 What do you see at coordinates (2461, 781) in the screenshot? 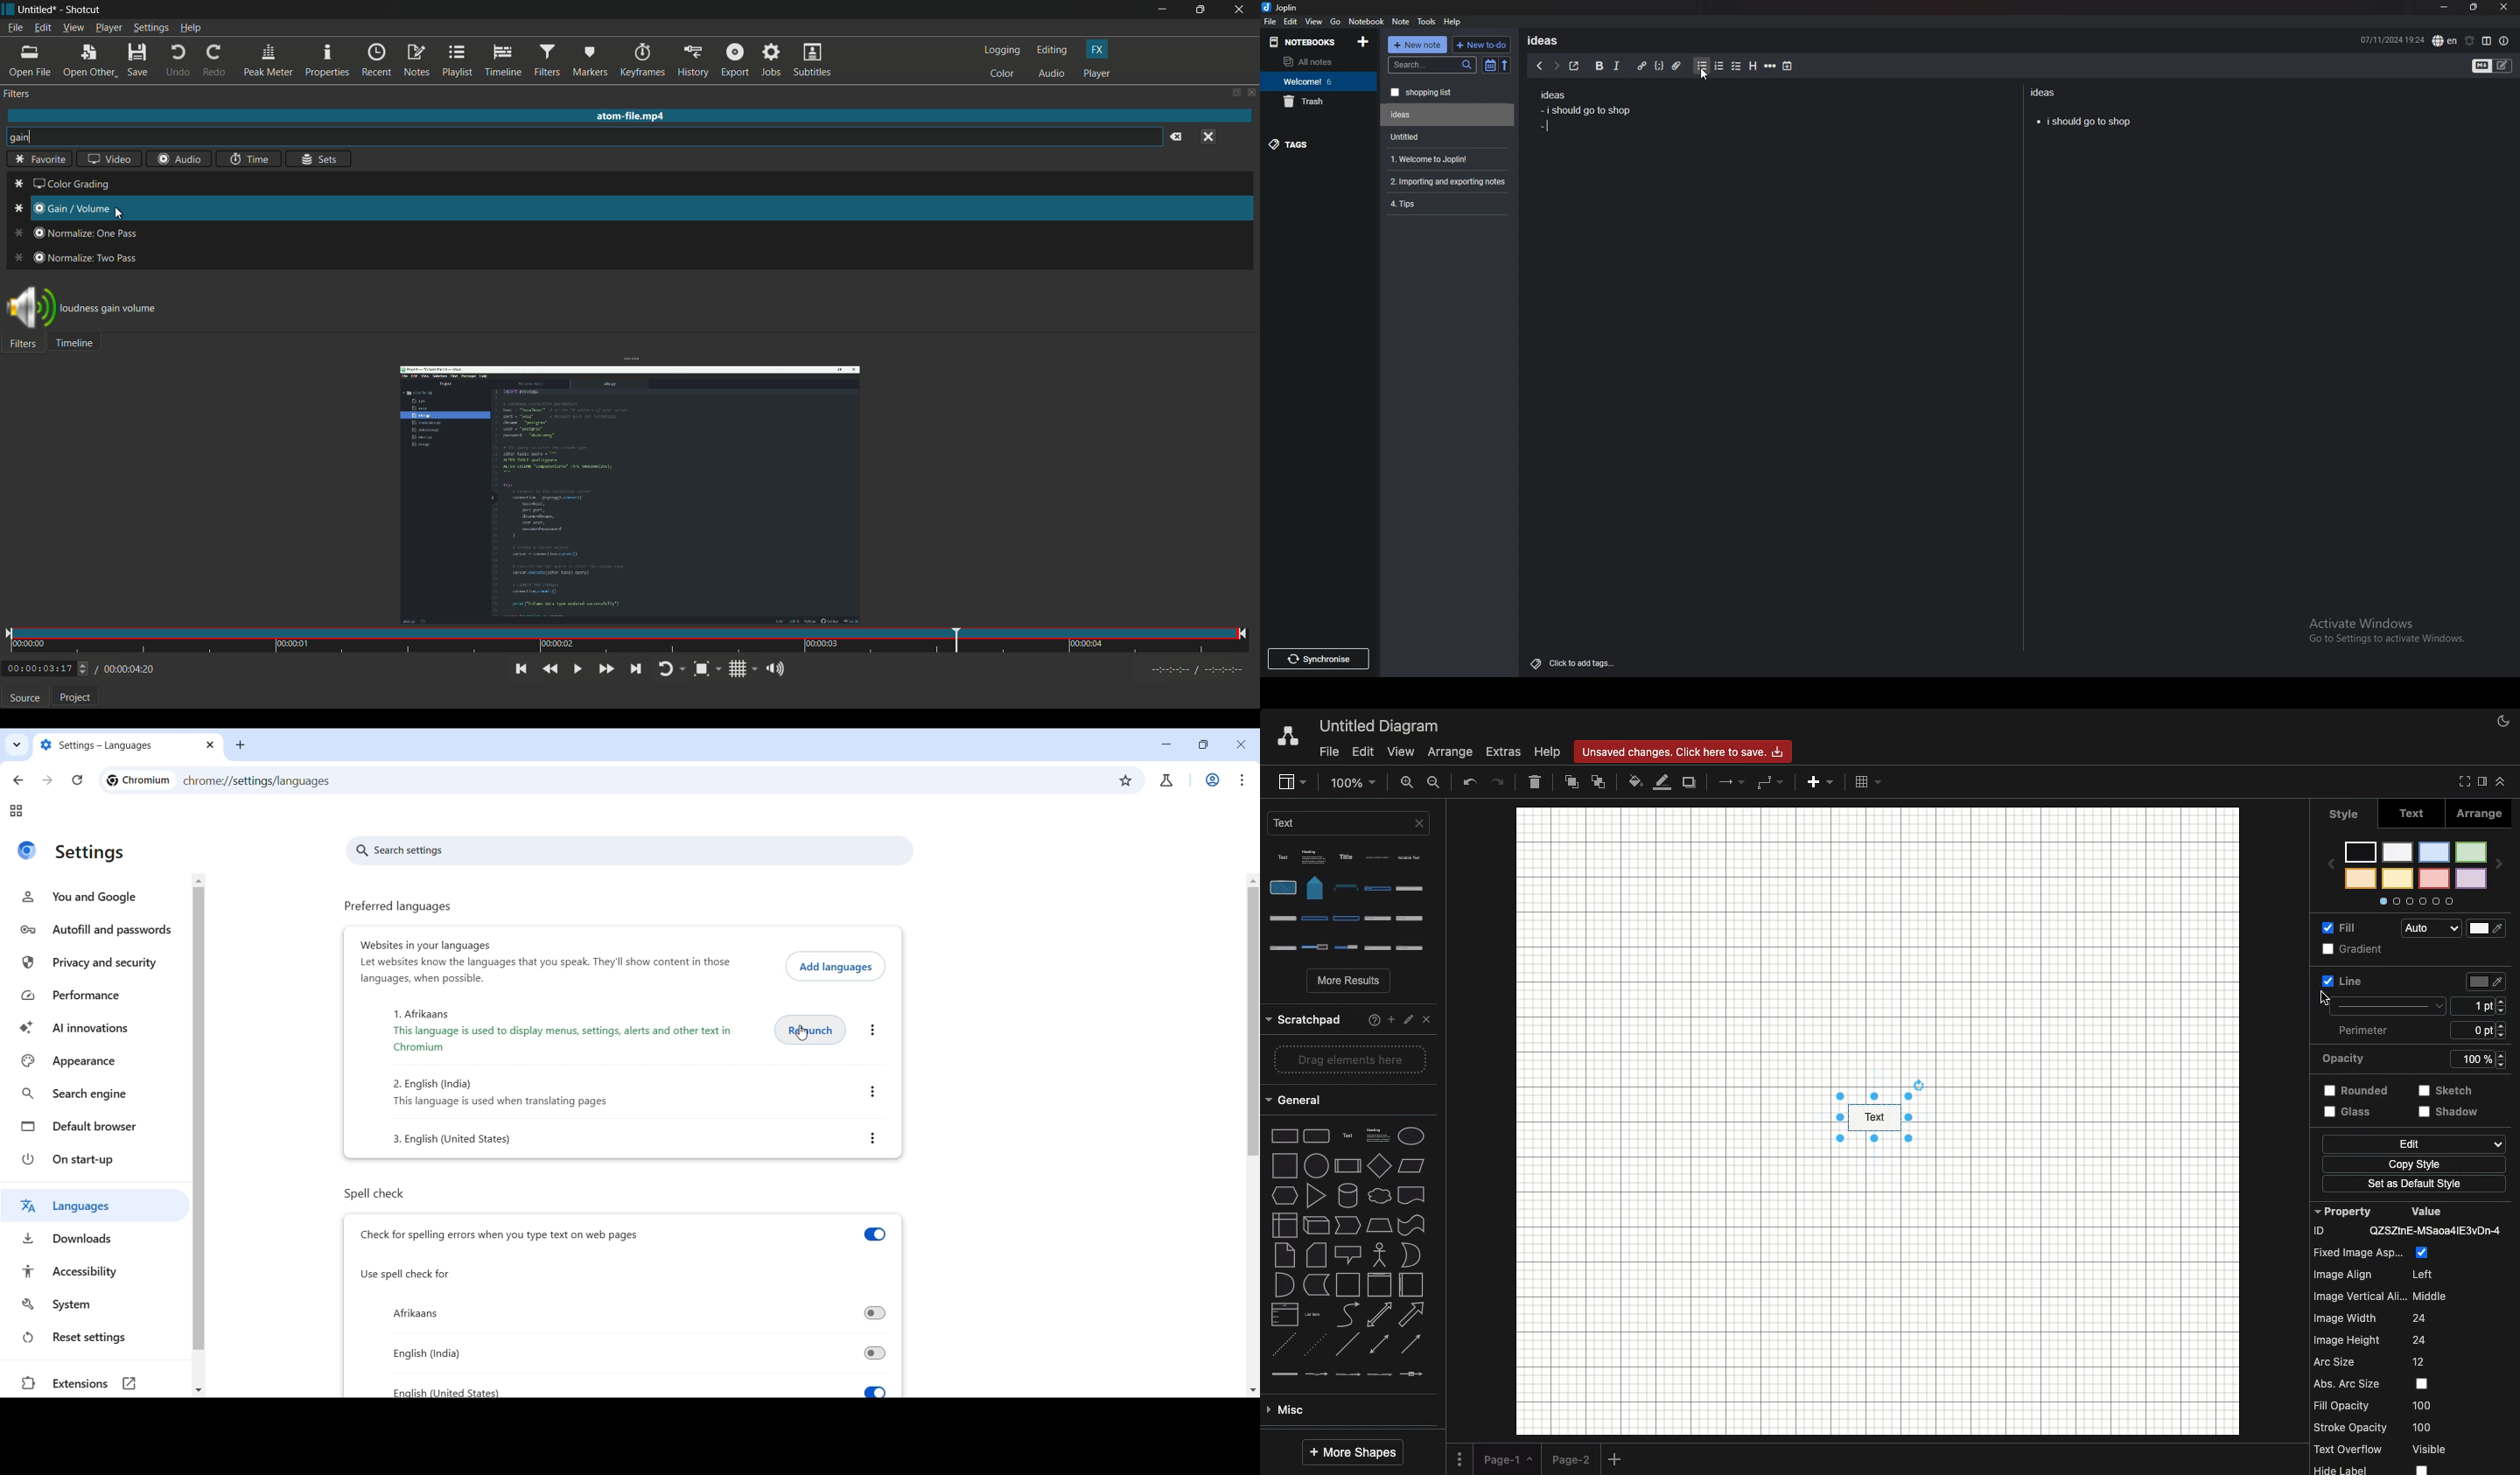
I see `Fullscreen` at bounding box center [2461, 781].